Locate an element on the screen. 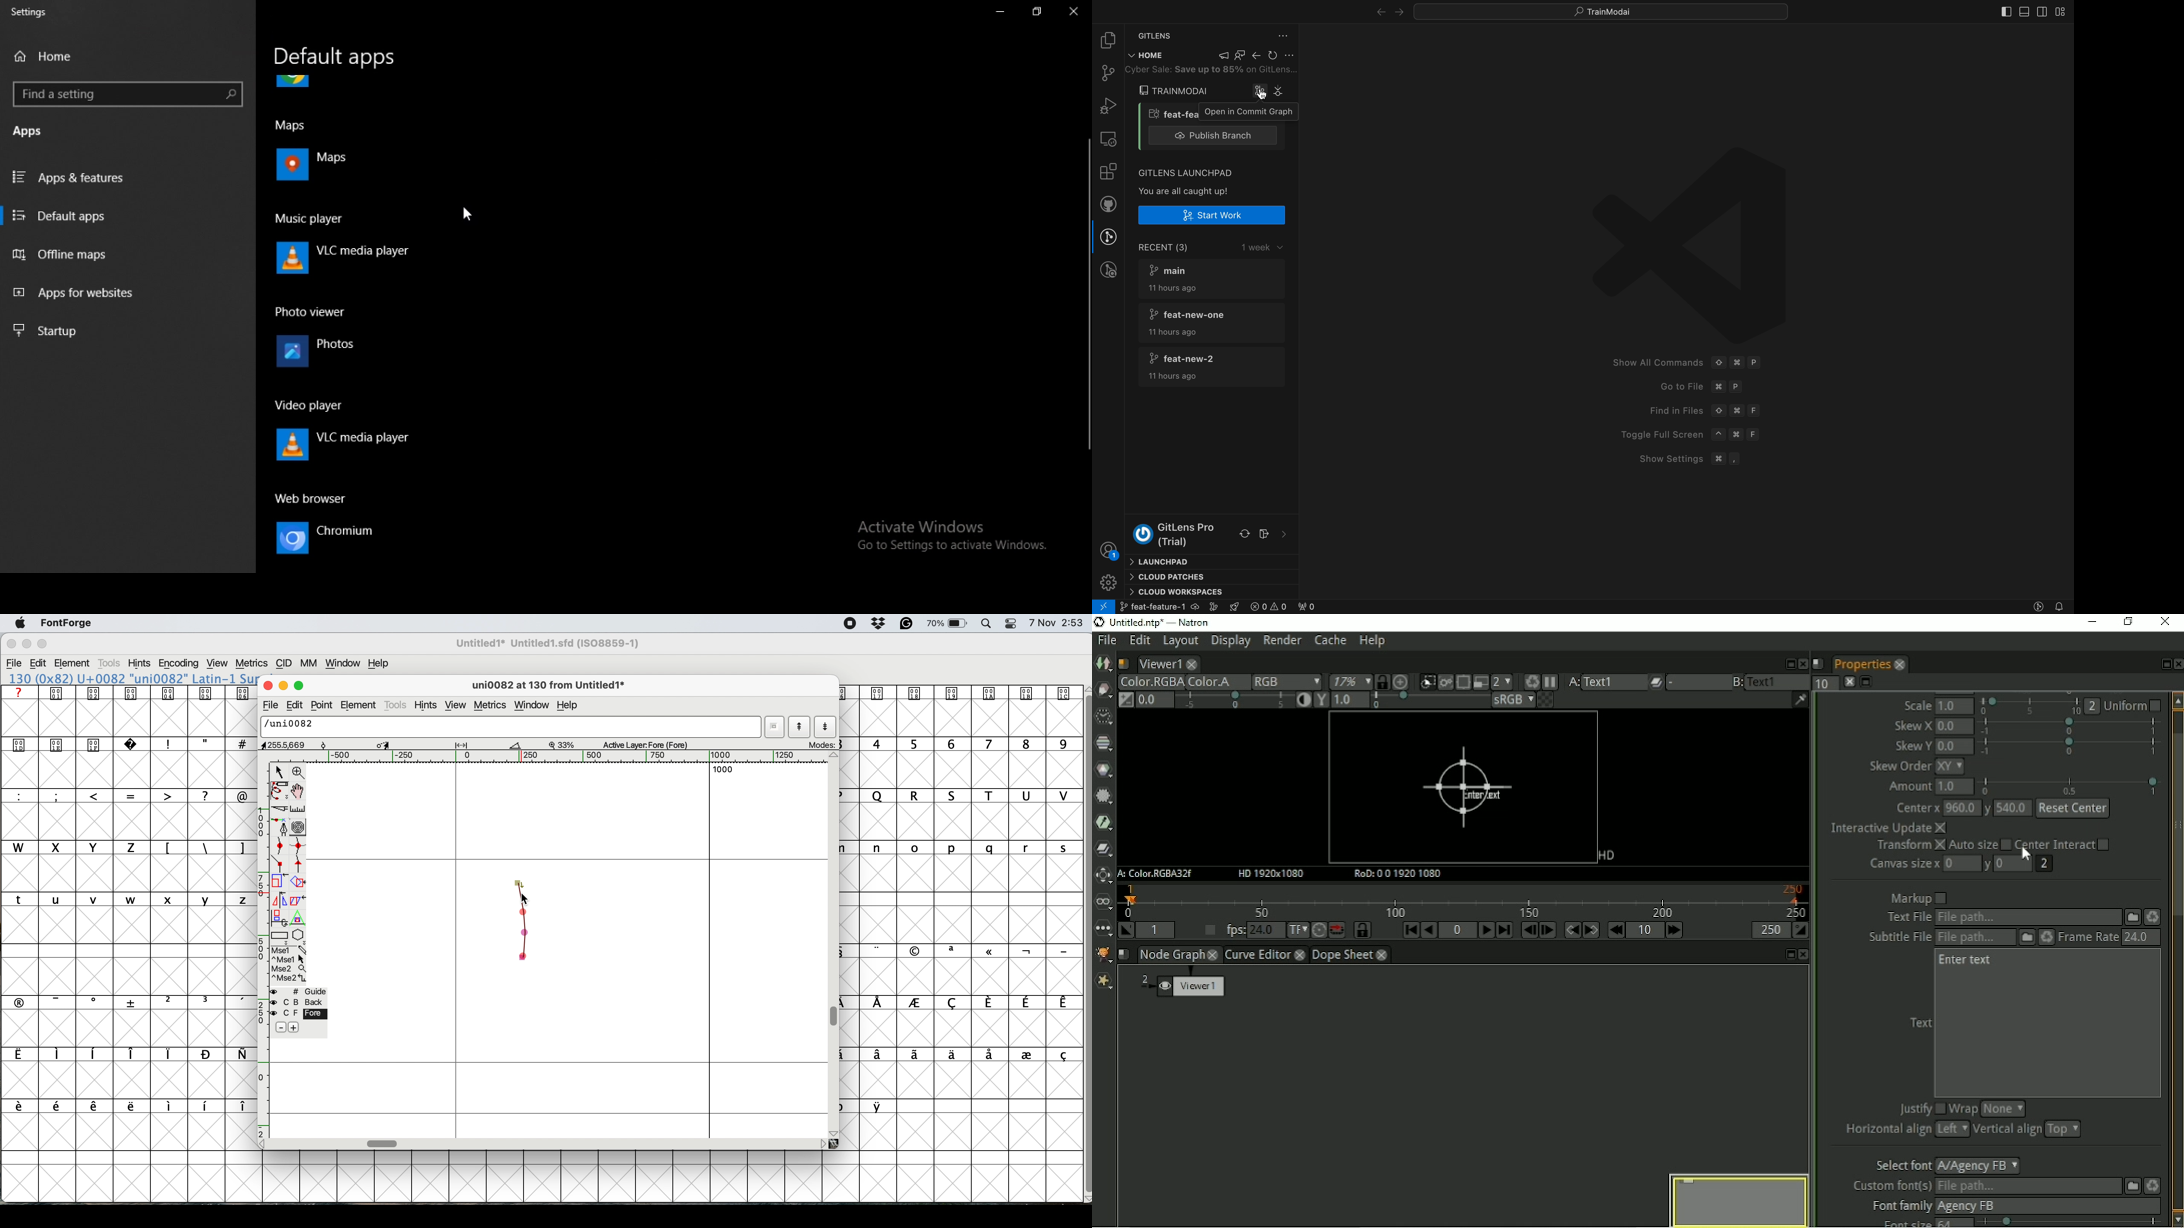 The image size is (2184, 1232). view is located at coordinates (456, 706).